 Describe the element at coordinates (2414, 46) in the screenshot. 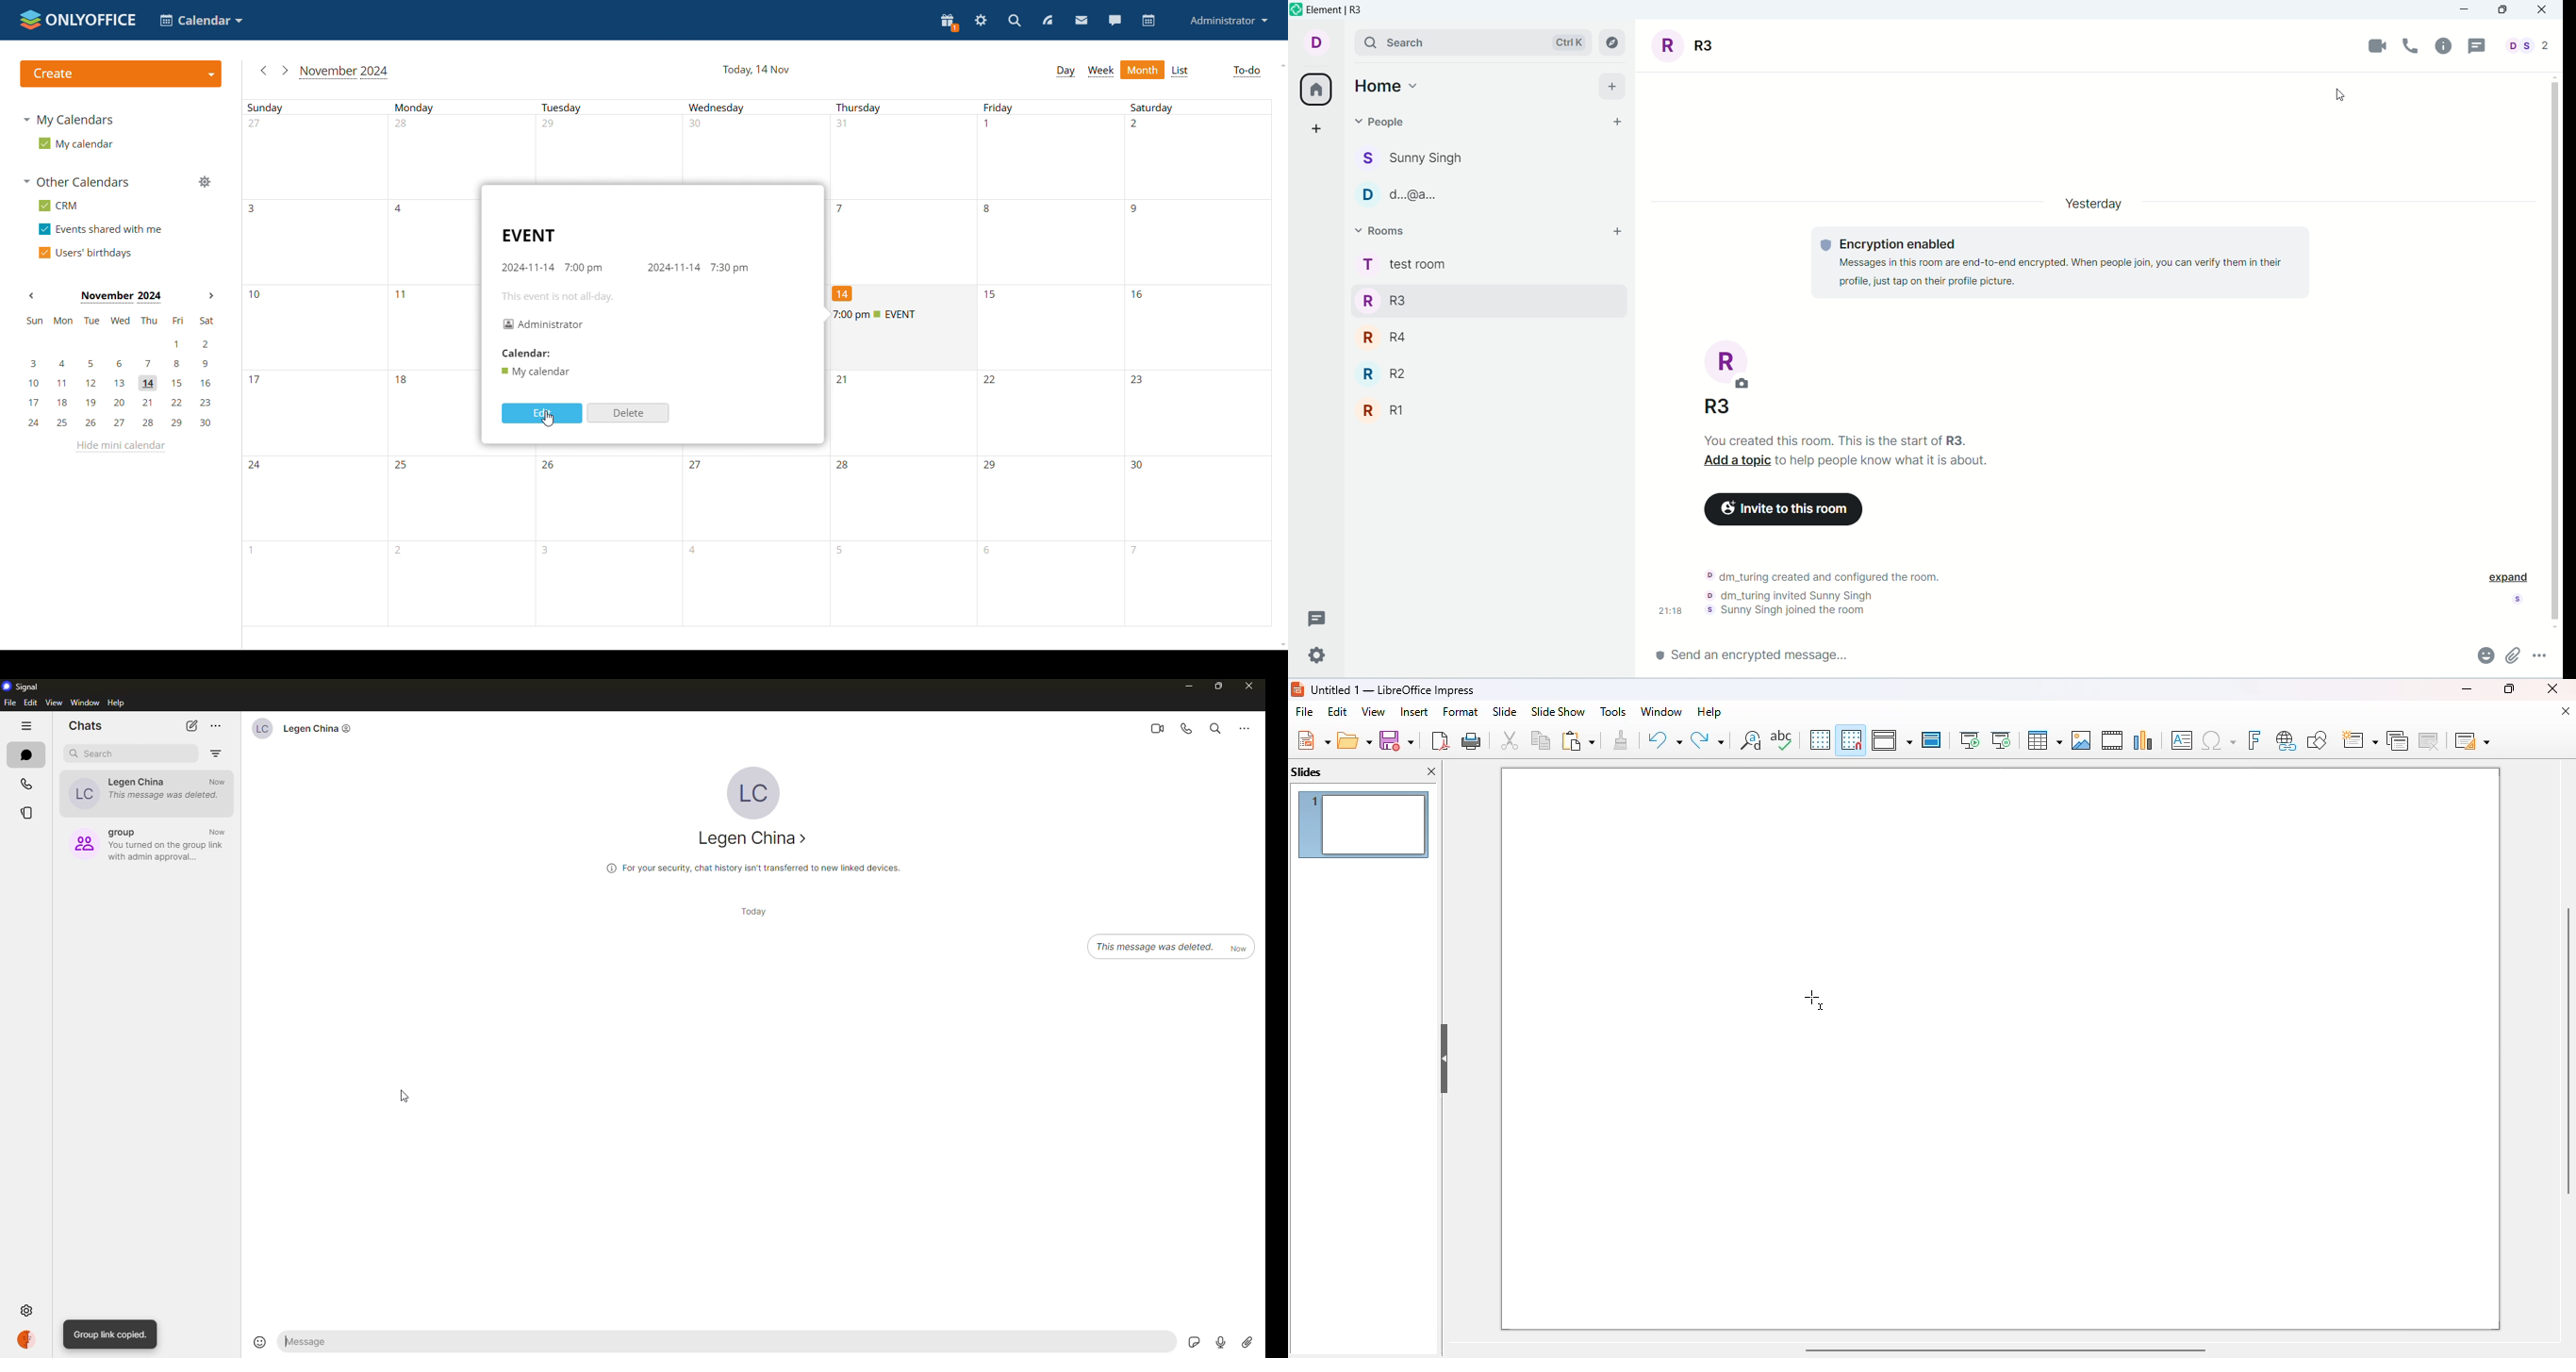

I see `voice call` at that location.